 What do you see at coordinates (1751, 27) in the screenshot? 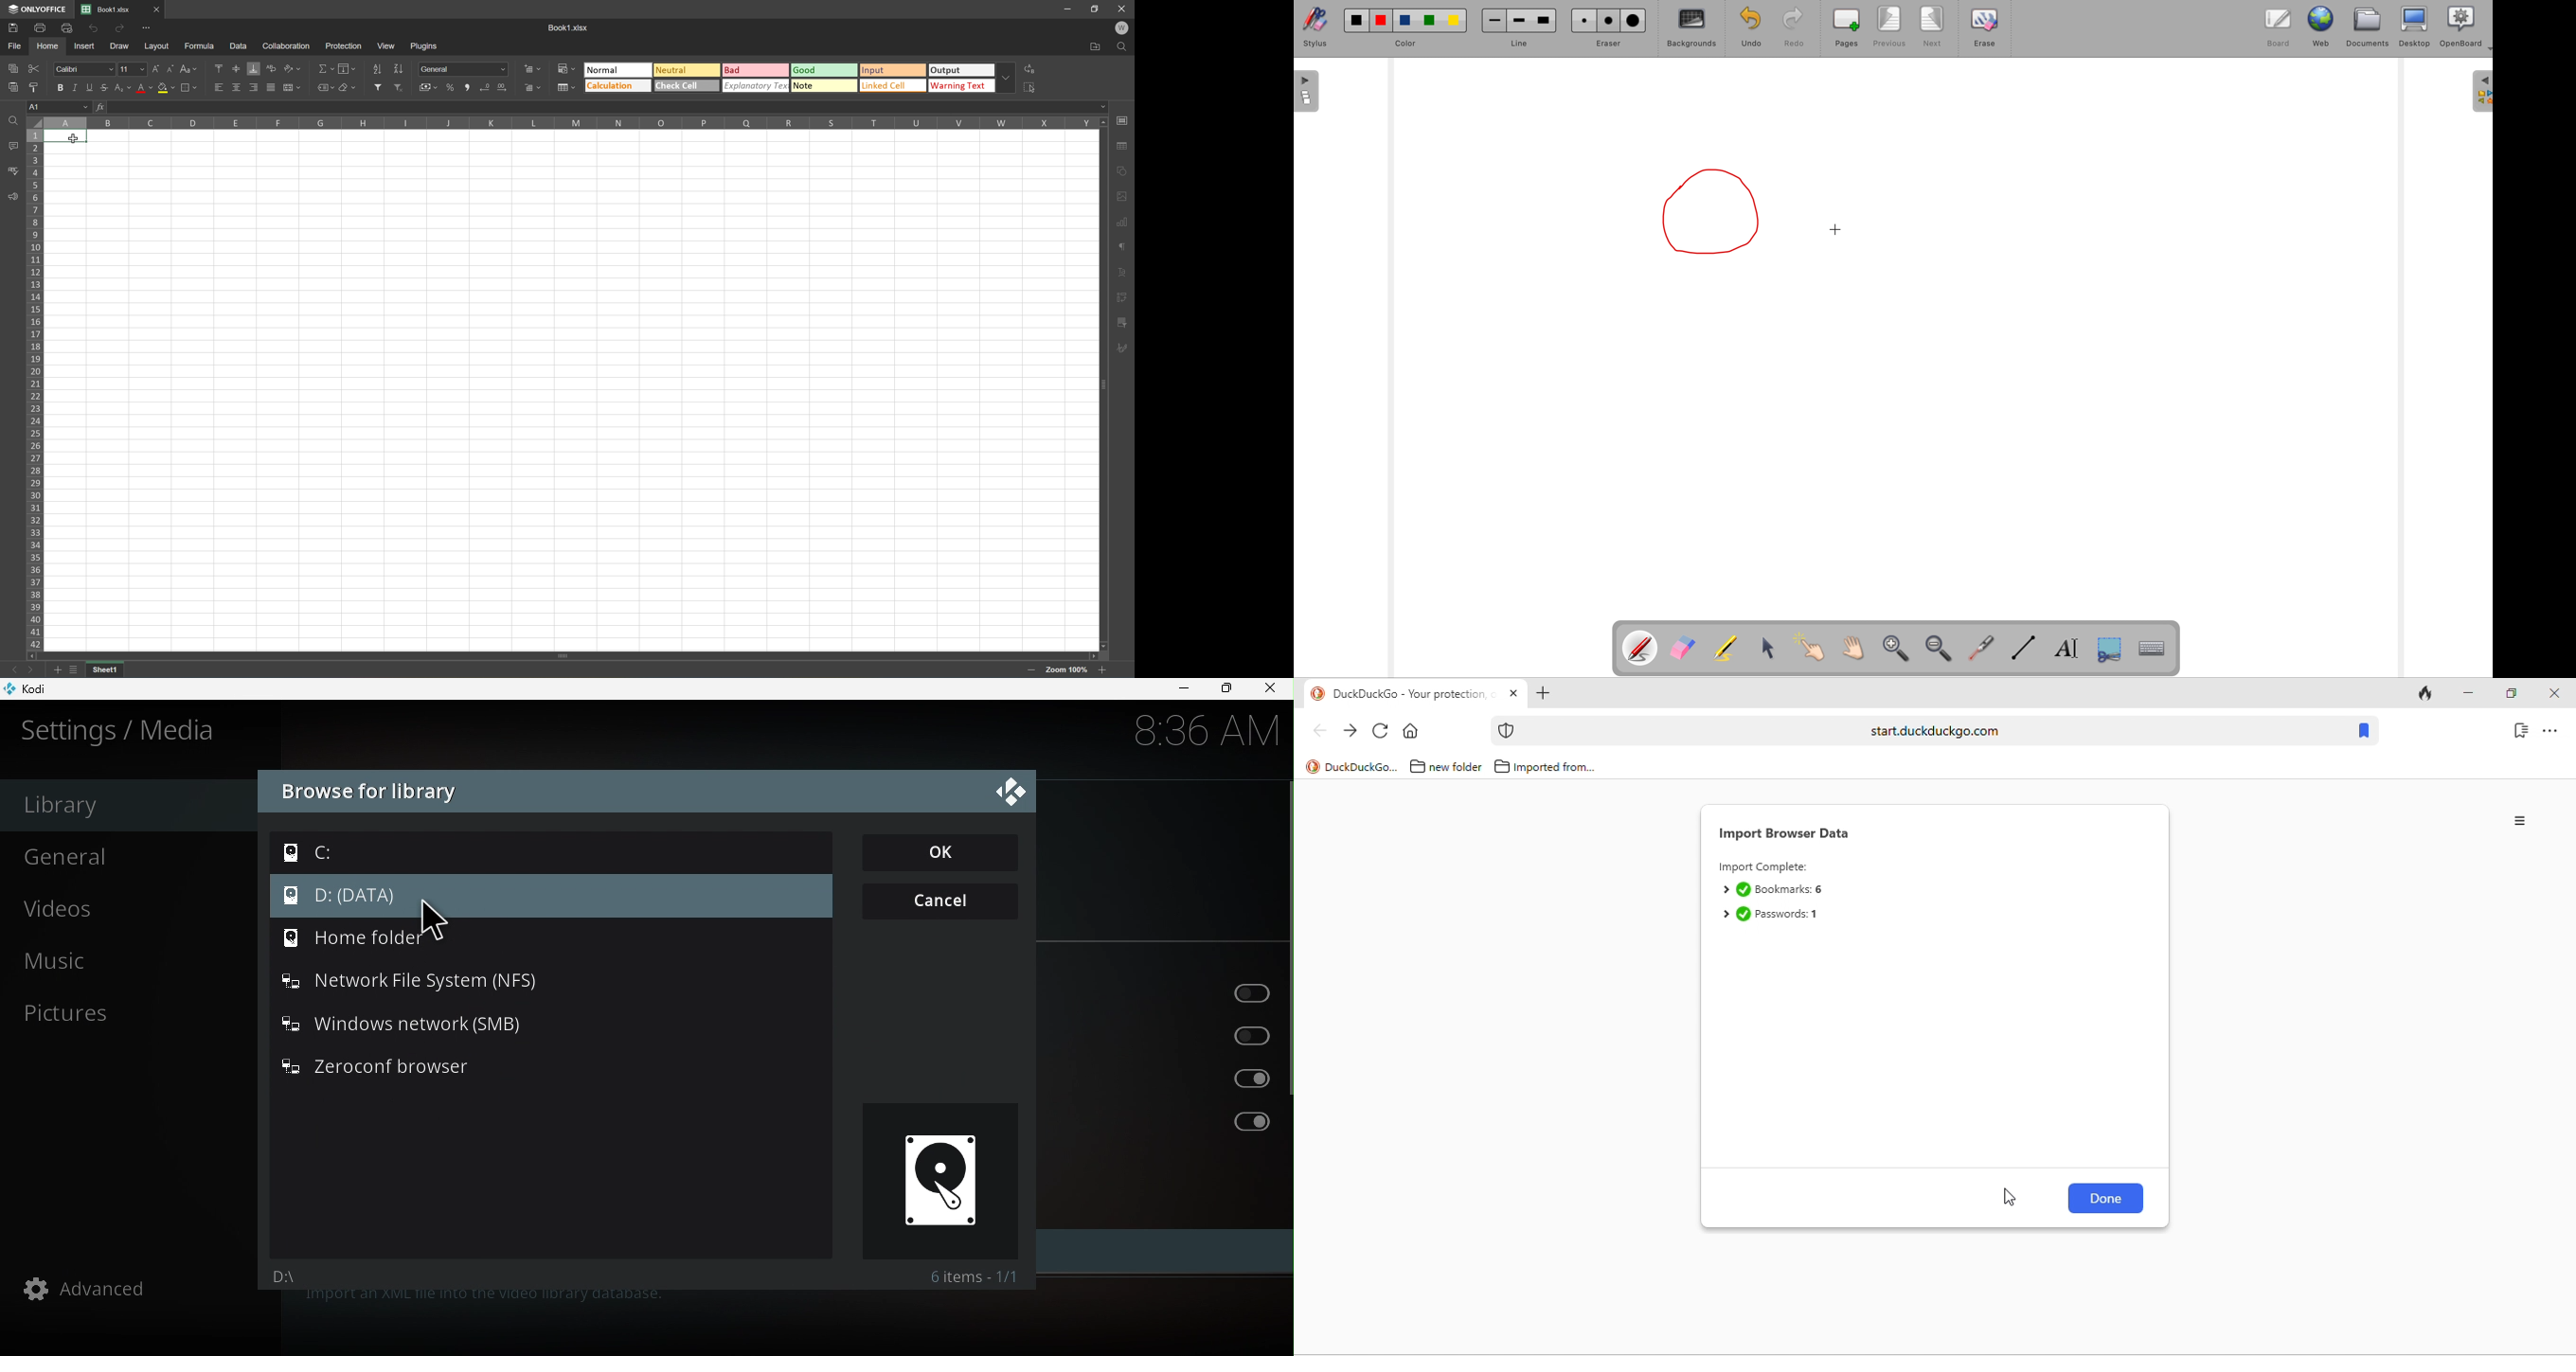
I see `undo` at bounding box center [1751, 27].